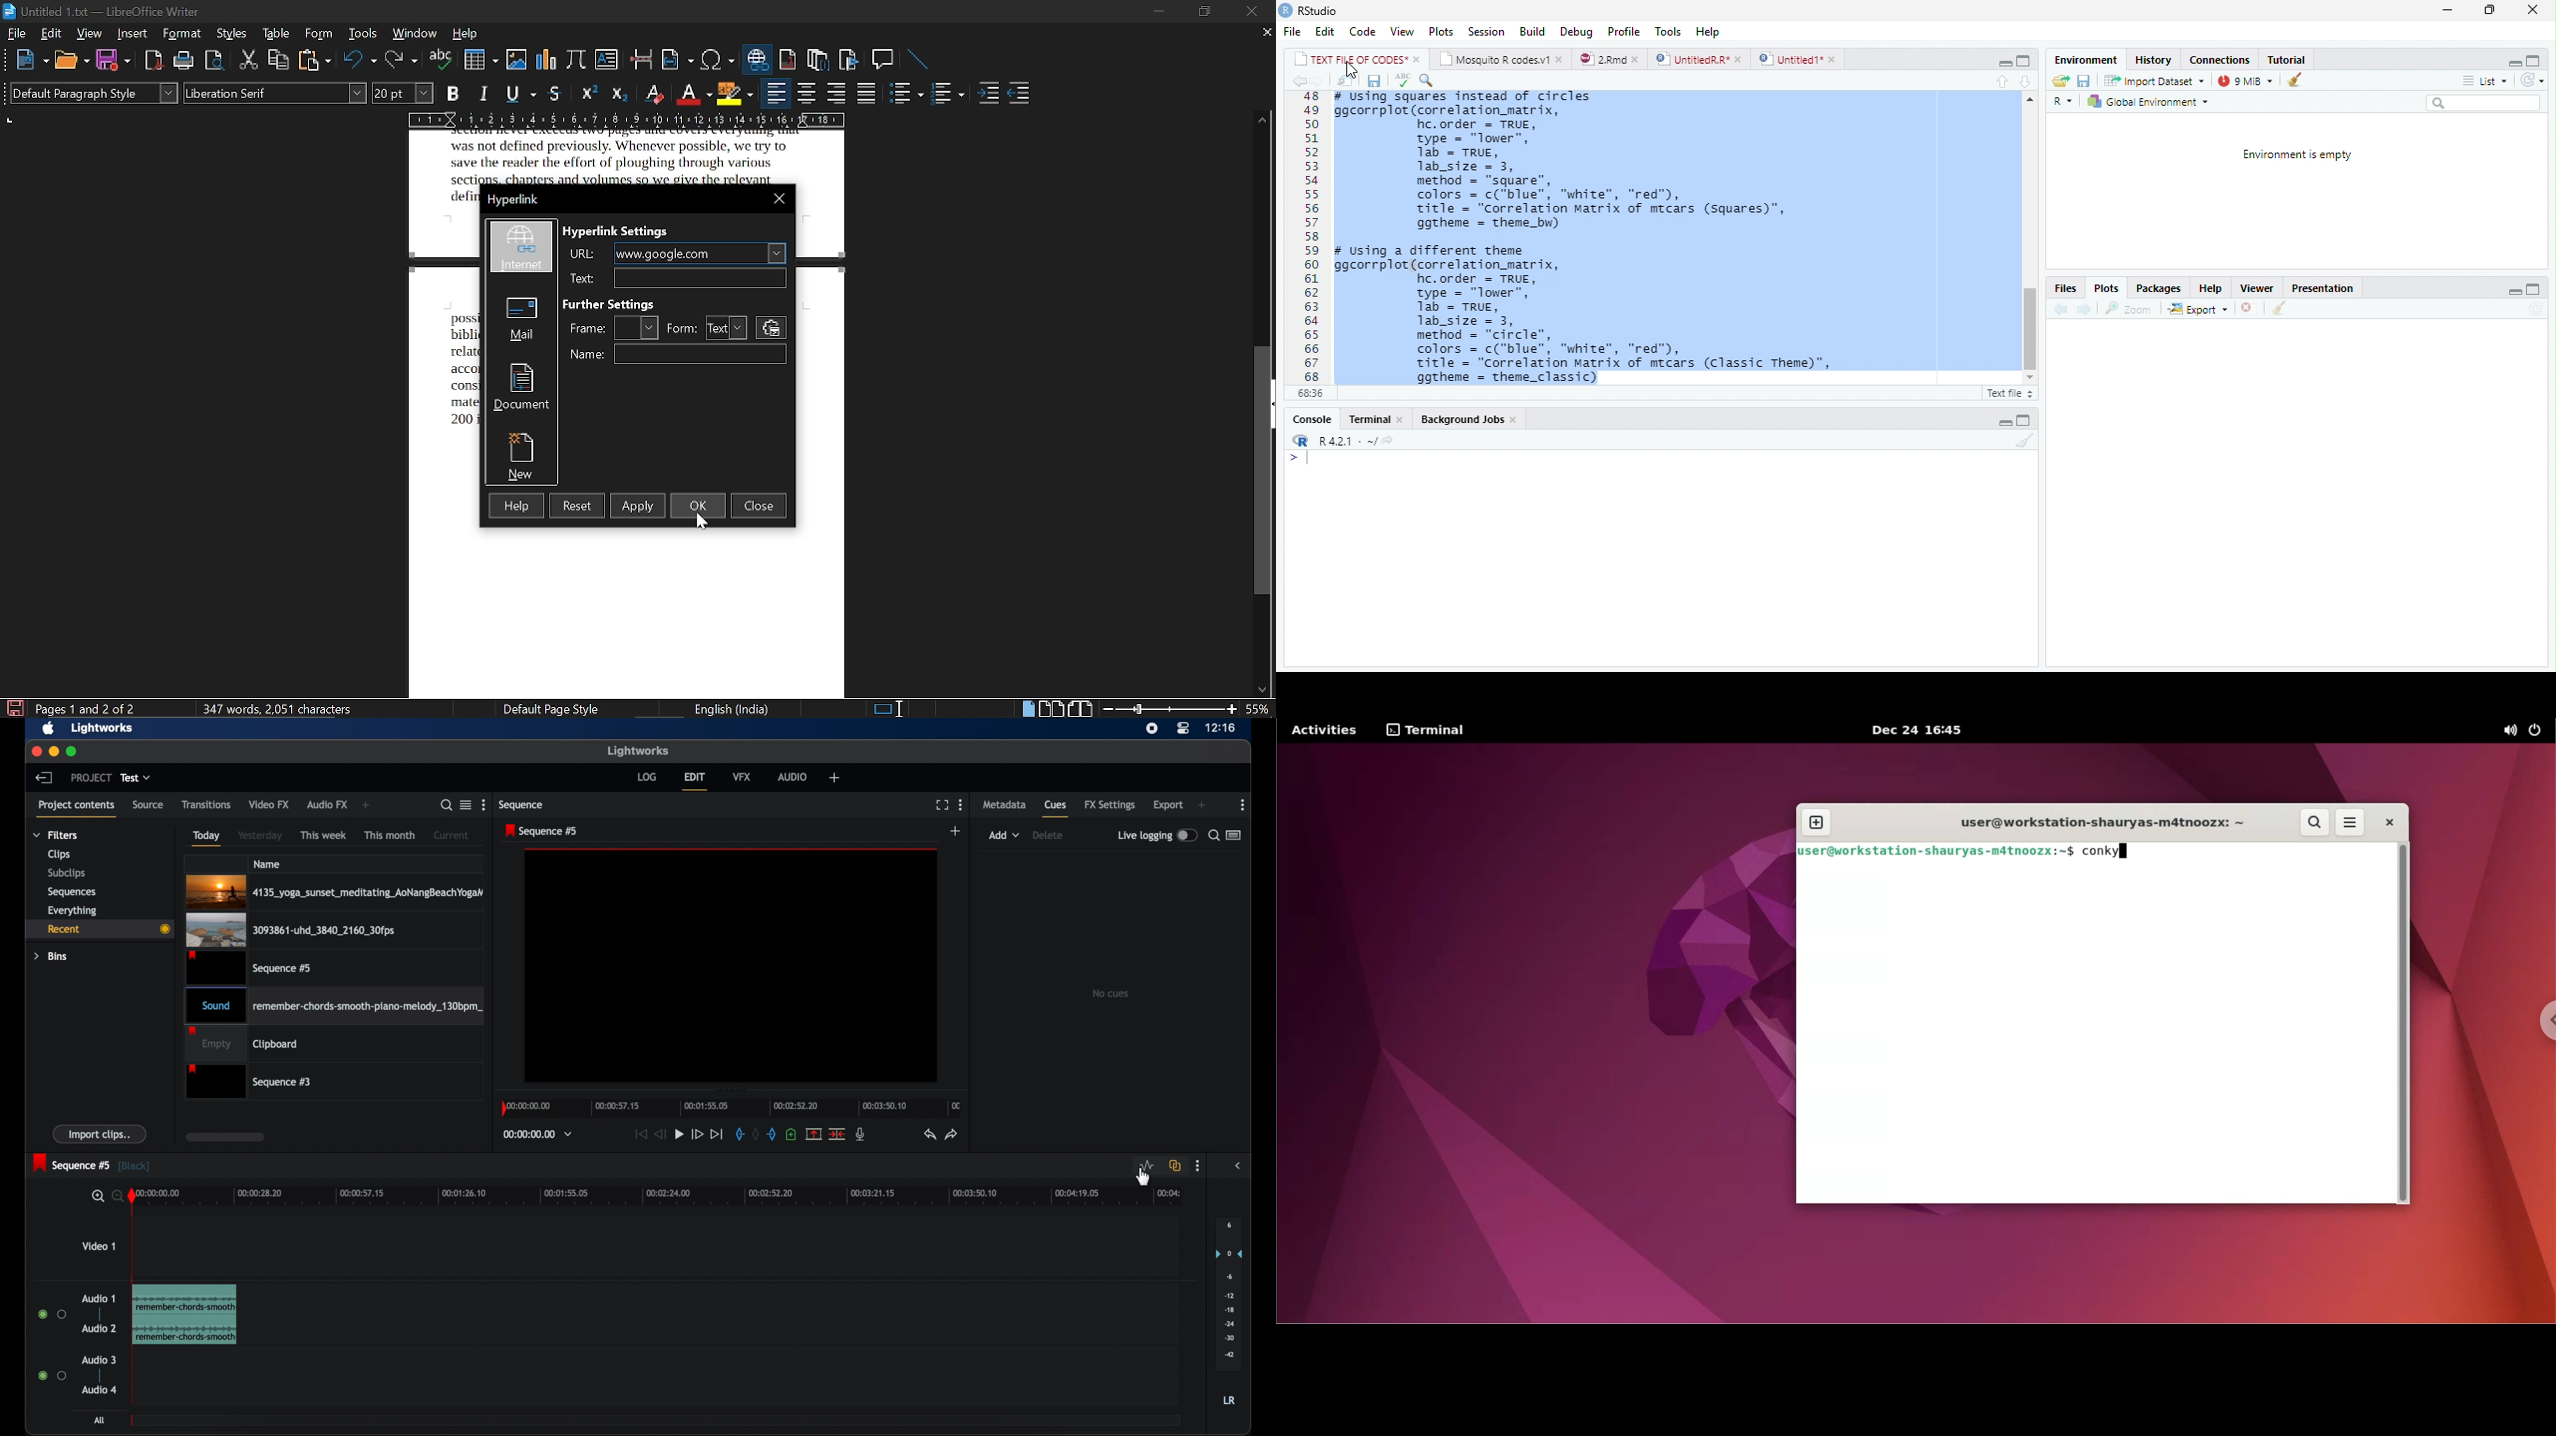  What do you see at coordinates (2489, 12) in the screenshot?
I see `maximize` at bounding box center [2489, 12].